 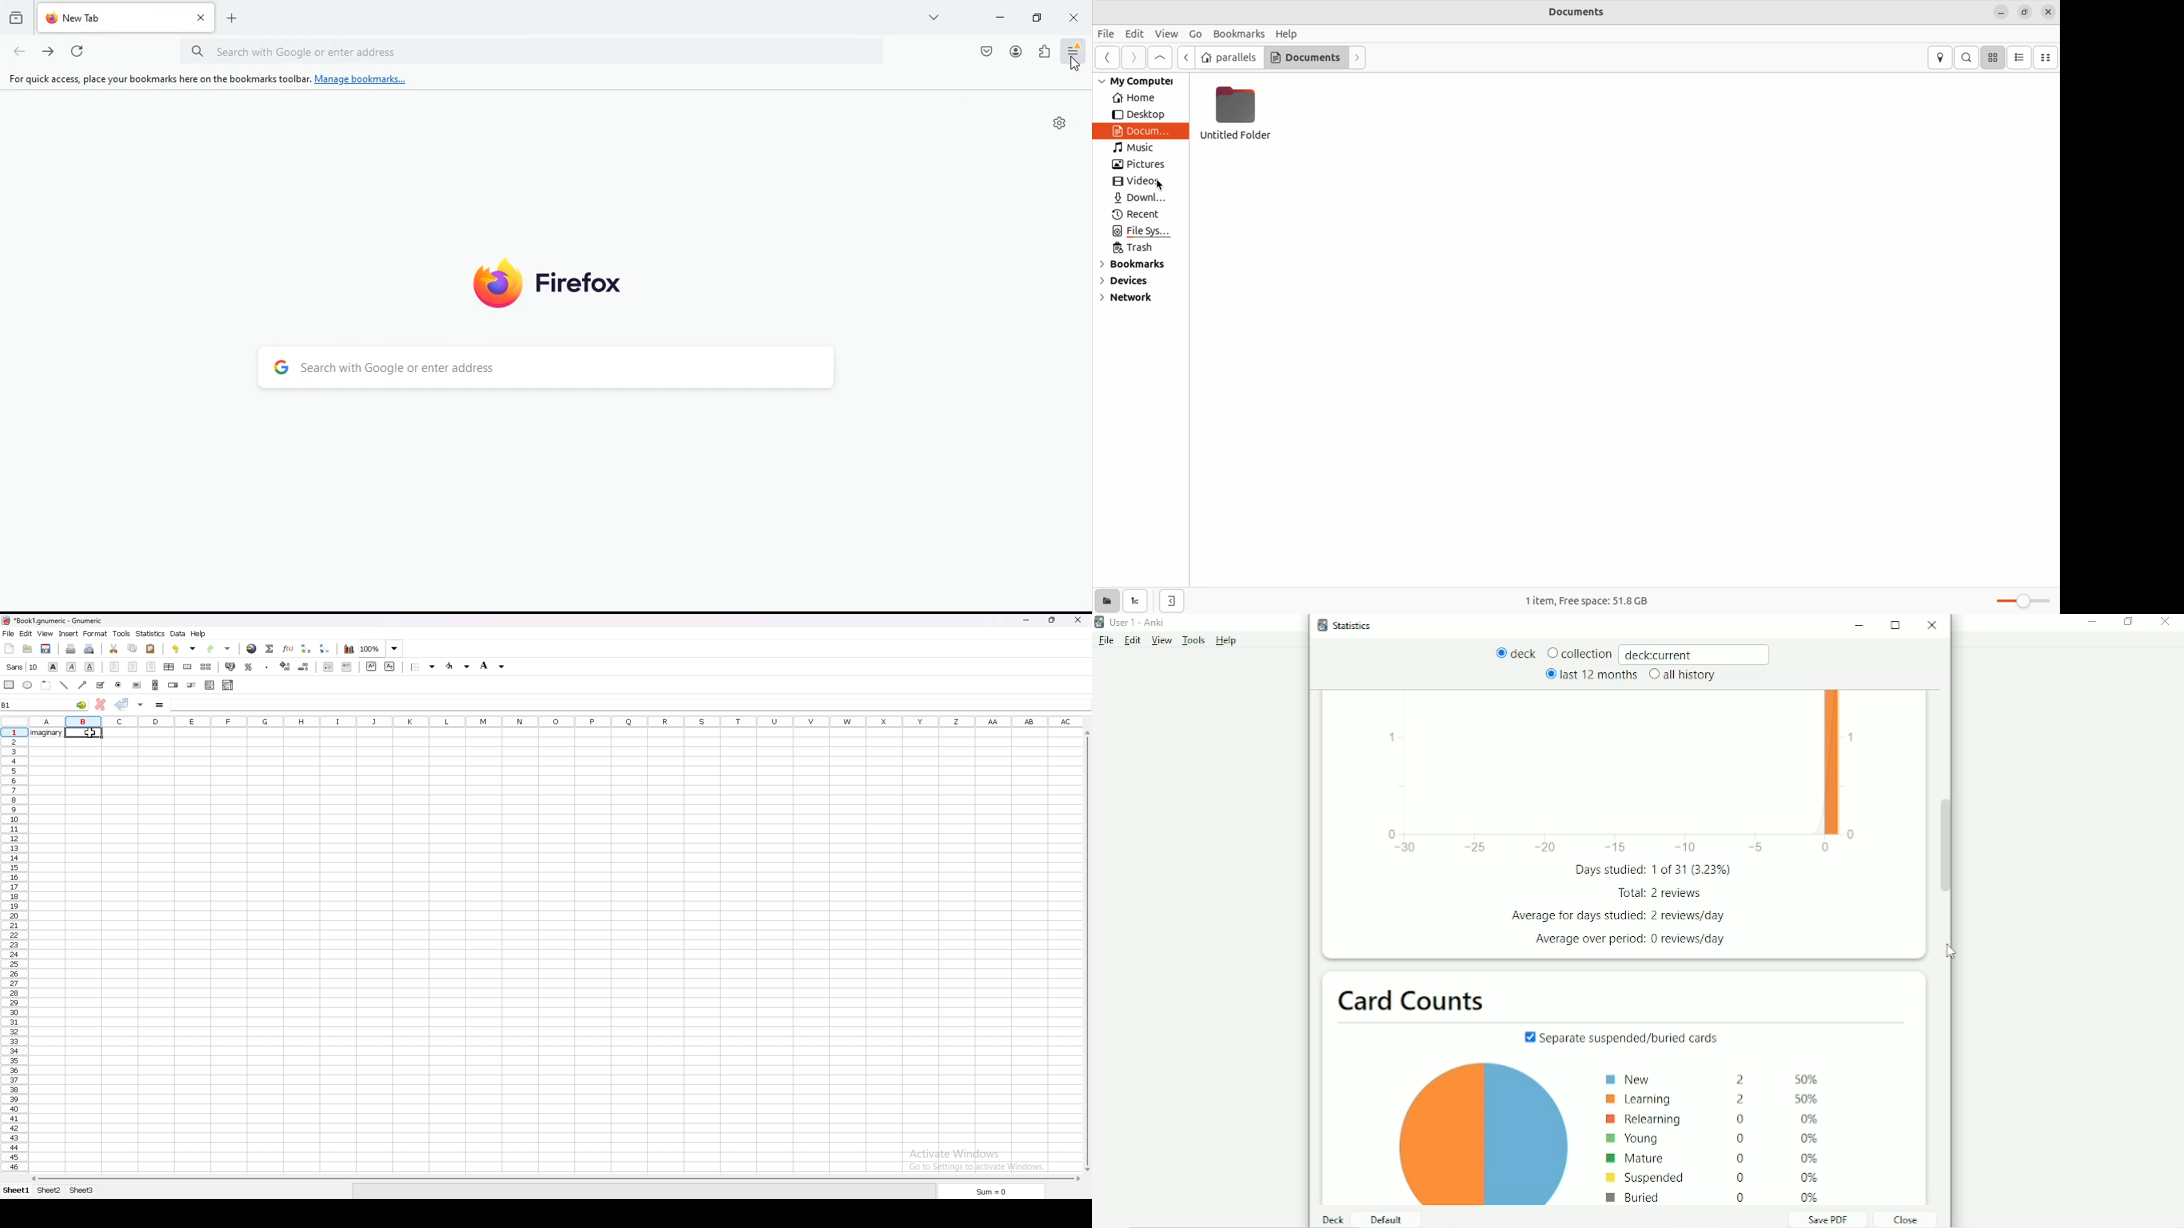 What do you see at coordinates (1951, 952) in the screenshot?
I see `Cursor` at bounding box center [1951, 952].